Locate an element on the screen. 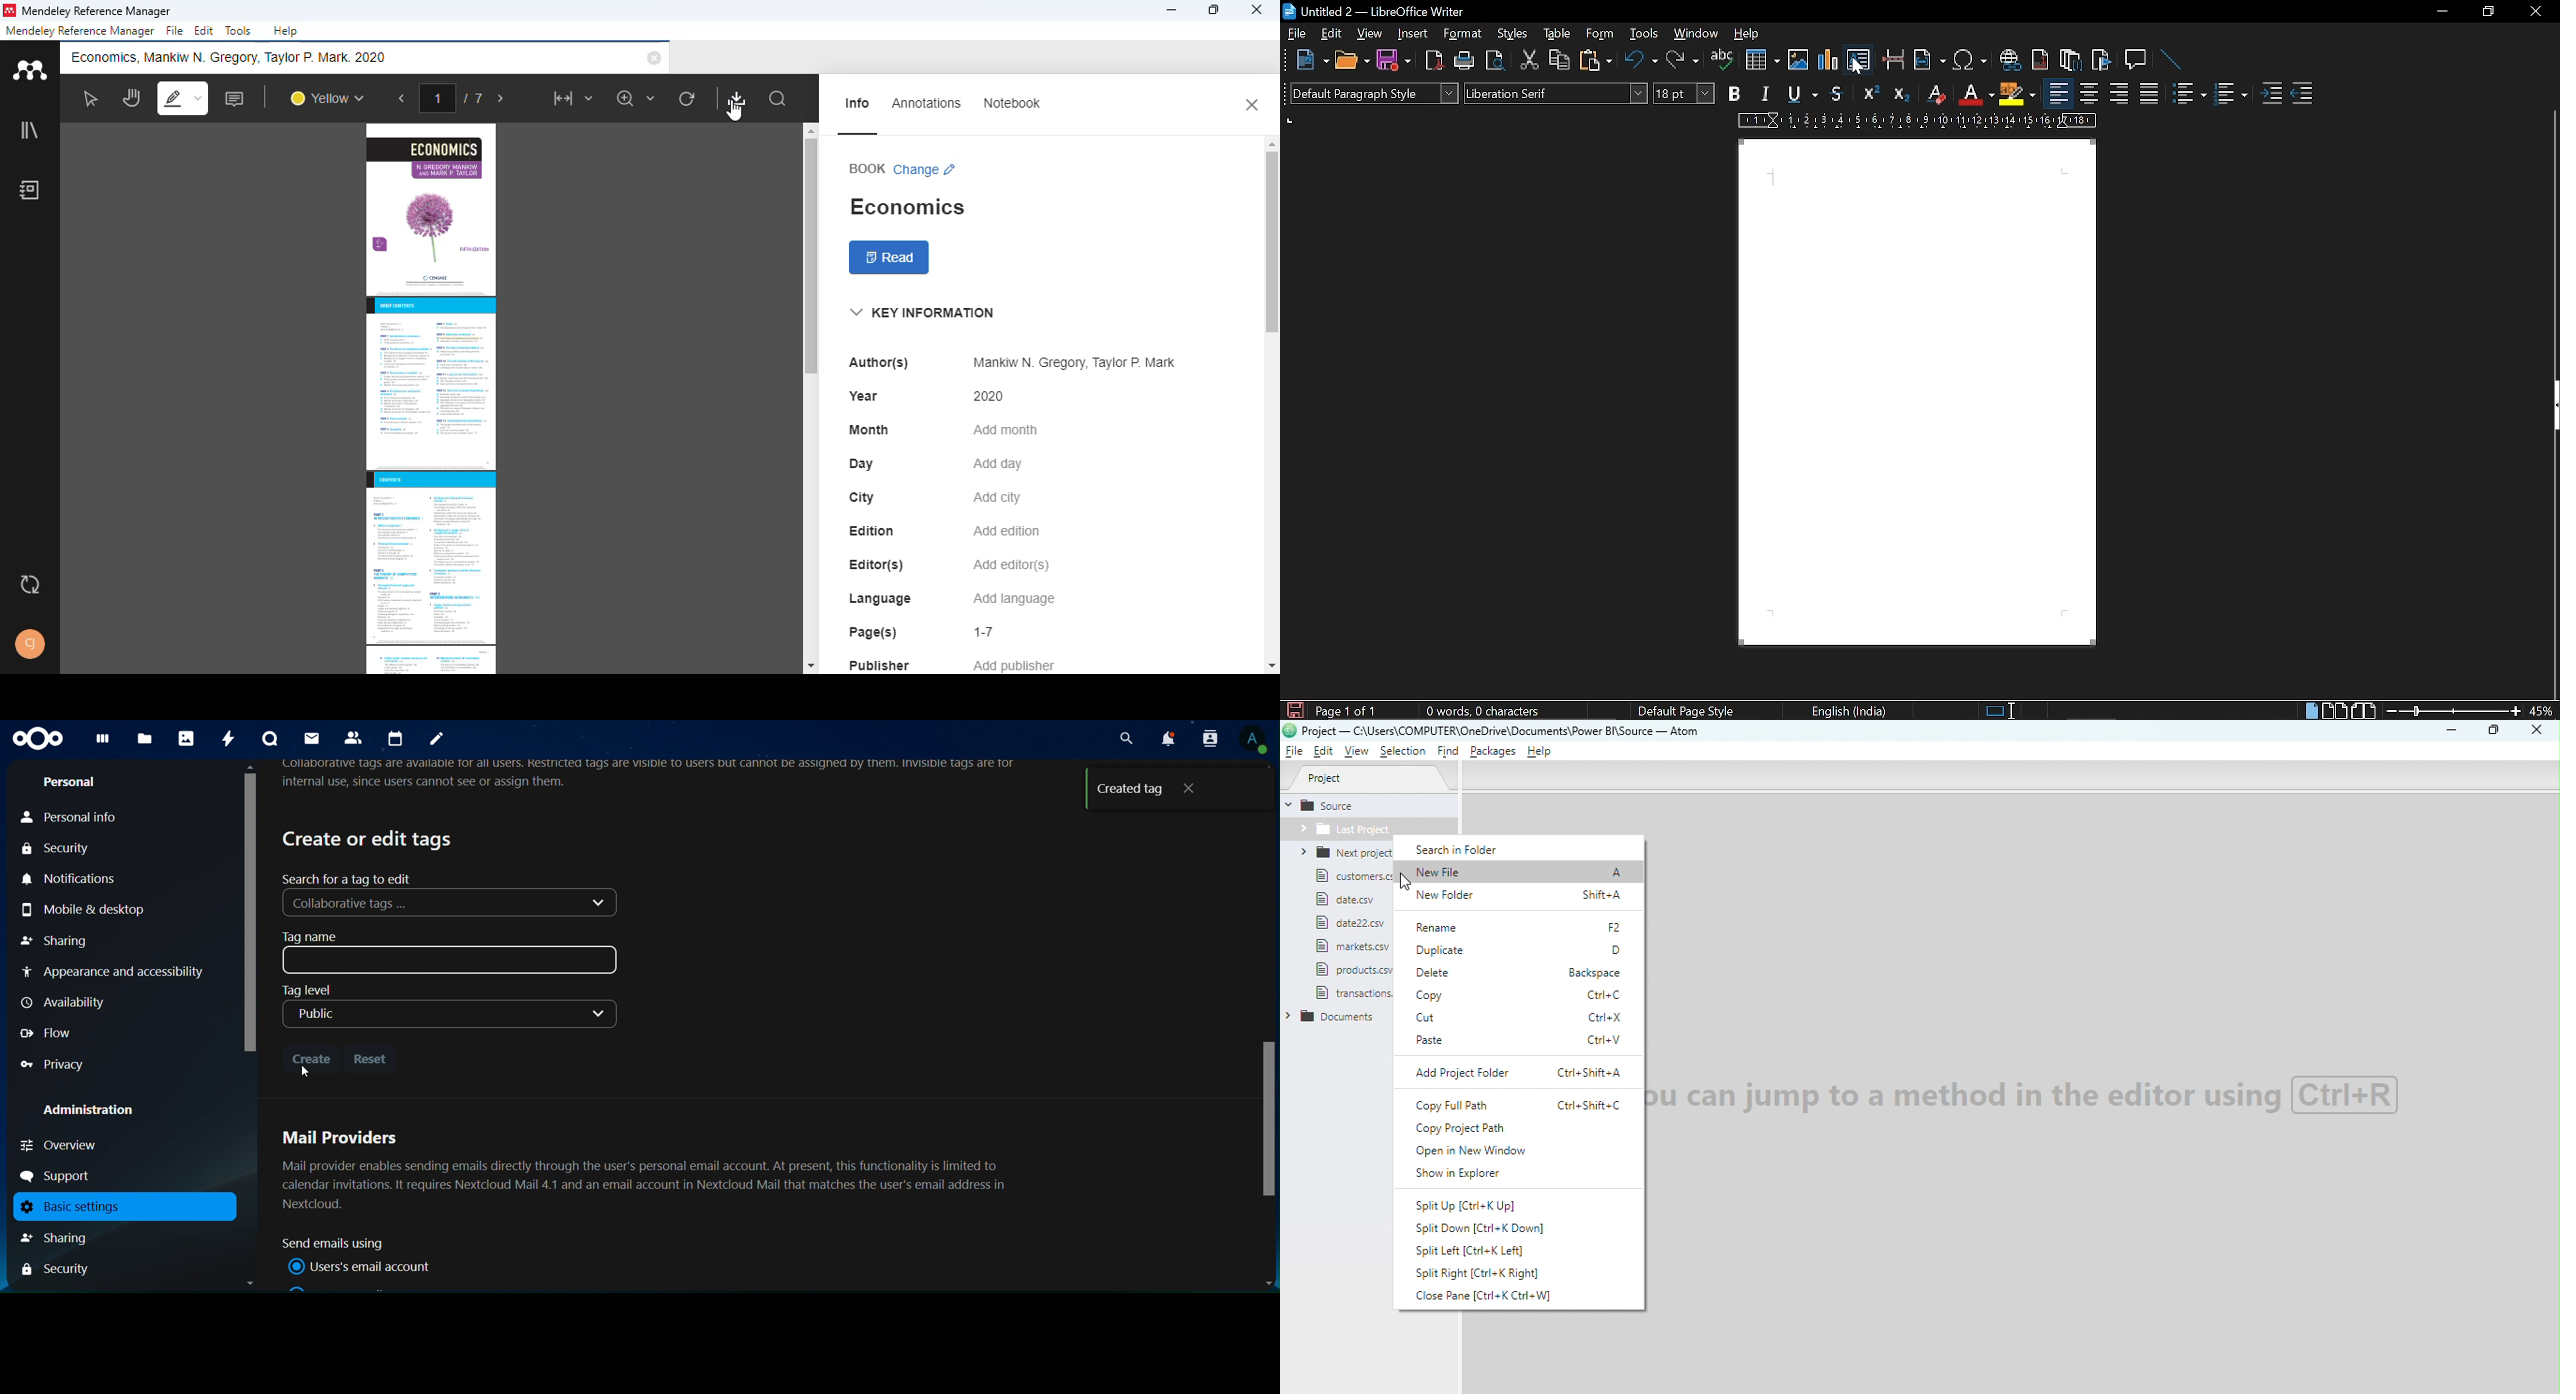  Tag level is located at coordinates (307, 991).